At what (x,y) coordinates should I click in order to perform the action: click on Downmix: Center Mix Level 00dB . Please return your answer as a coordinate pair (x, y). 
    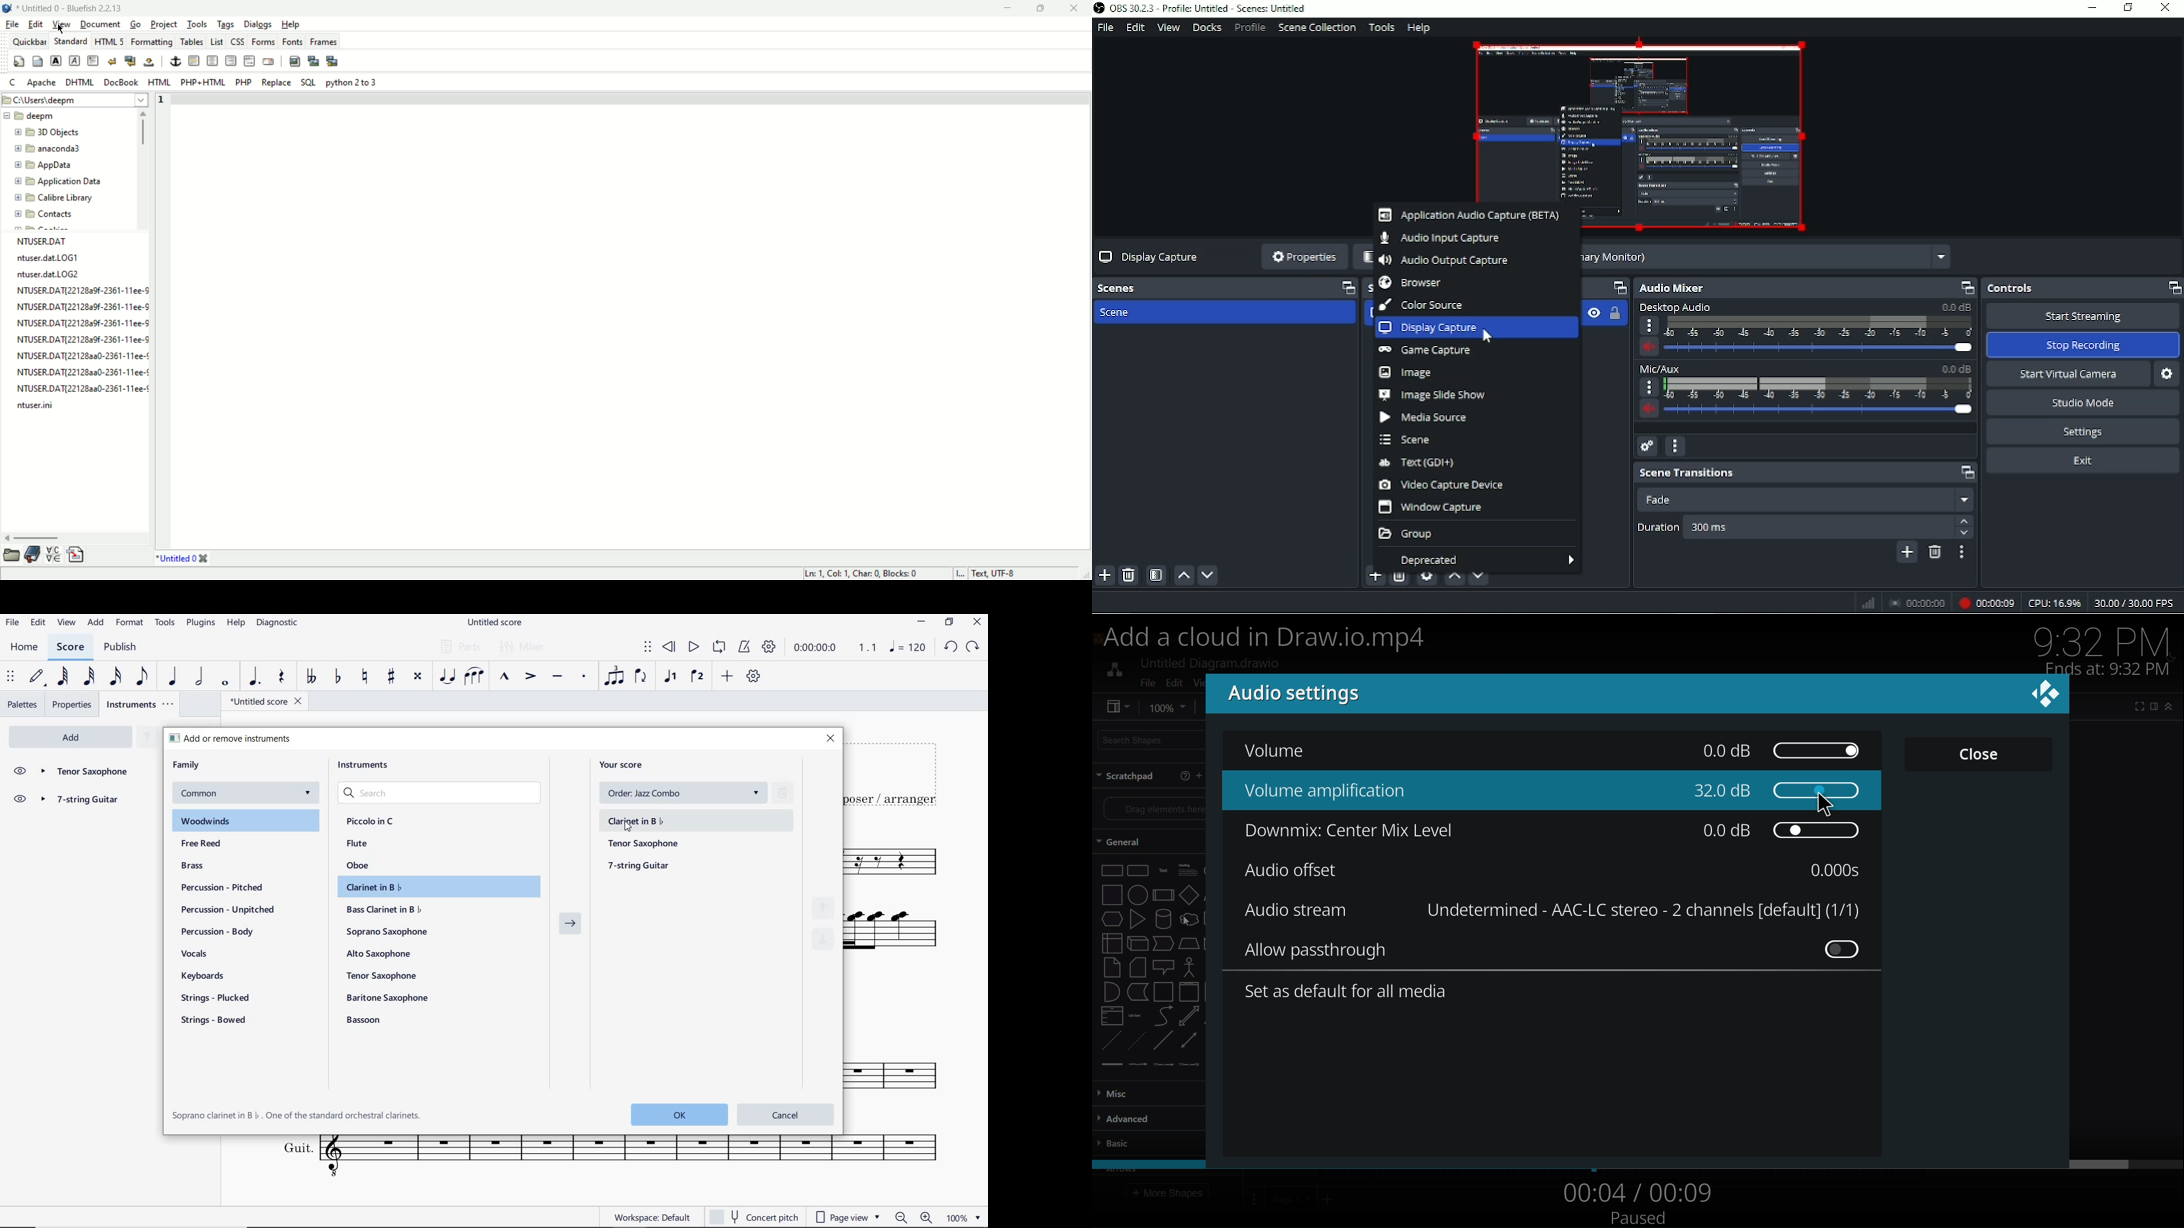
    Looking at the image, I should click on (1546, 833).